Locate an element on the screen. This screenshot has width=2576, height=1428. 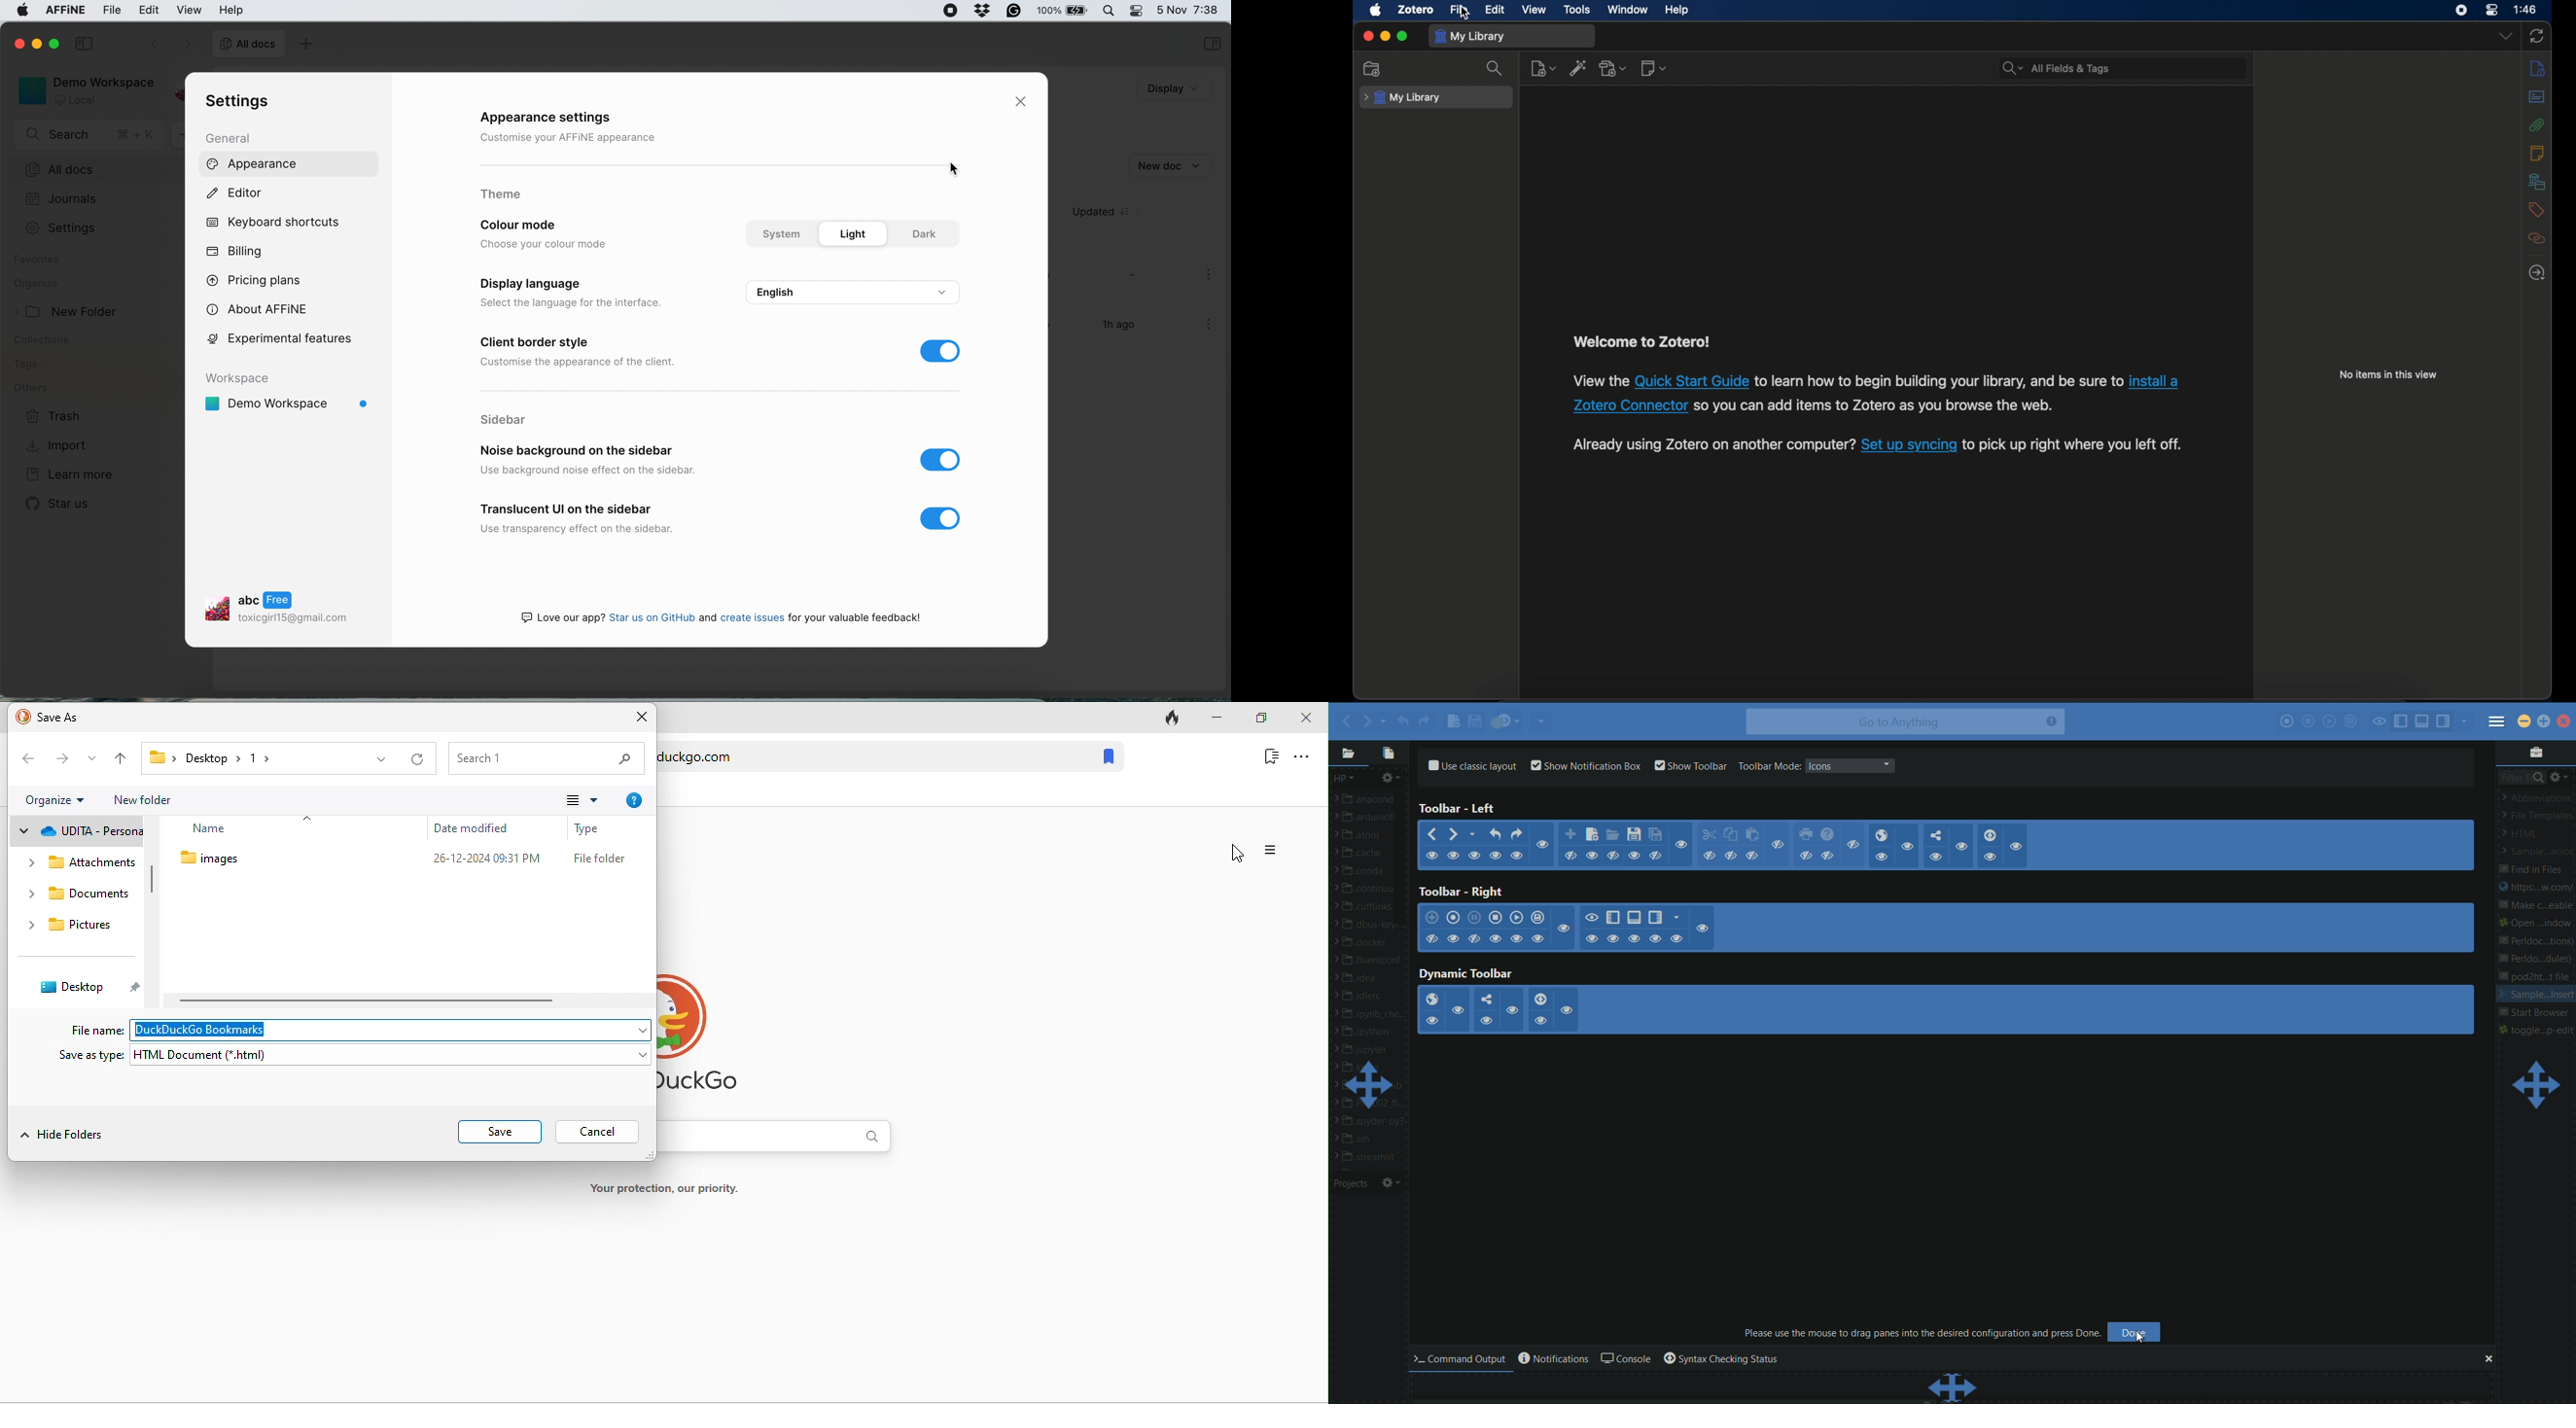
so you can add items to Zotero as you browse the web. is located at coordinates (1876, 407).